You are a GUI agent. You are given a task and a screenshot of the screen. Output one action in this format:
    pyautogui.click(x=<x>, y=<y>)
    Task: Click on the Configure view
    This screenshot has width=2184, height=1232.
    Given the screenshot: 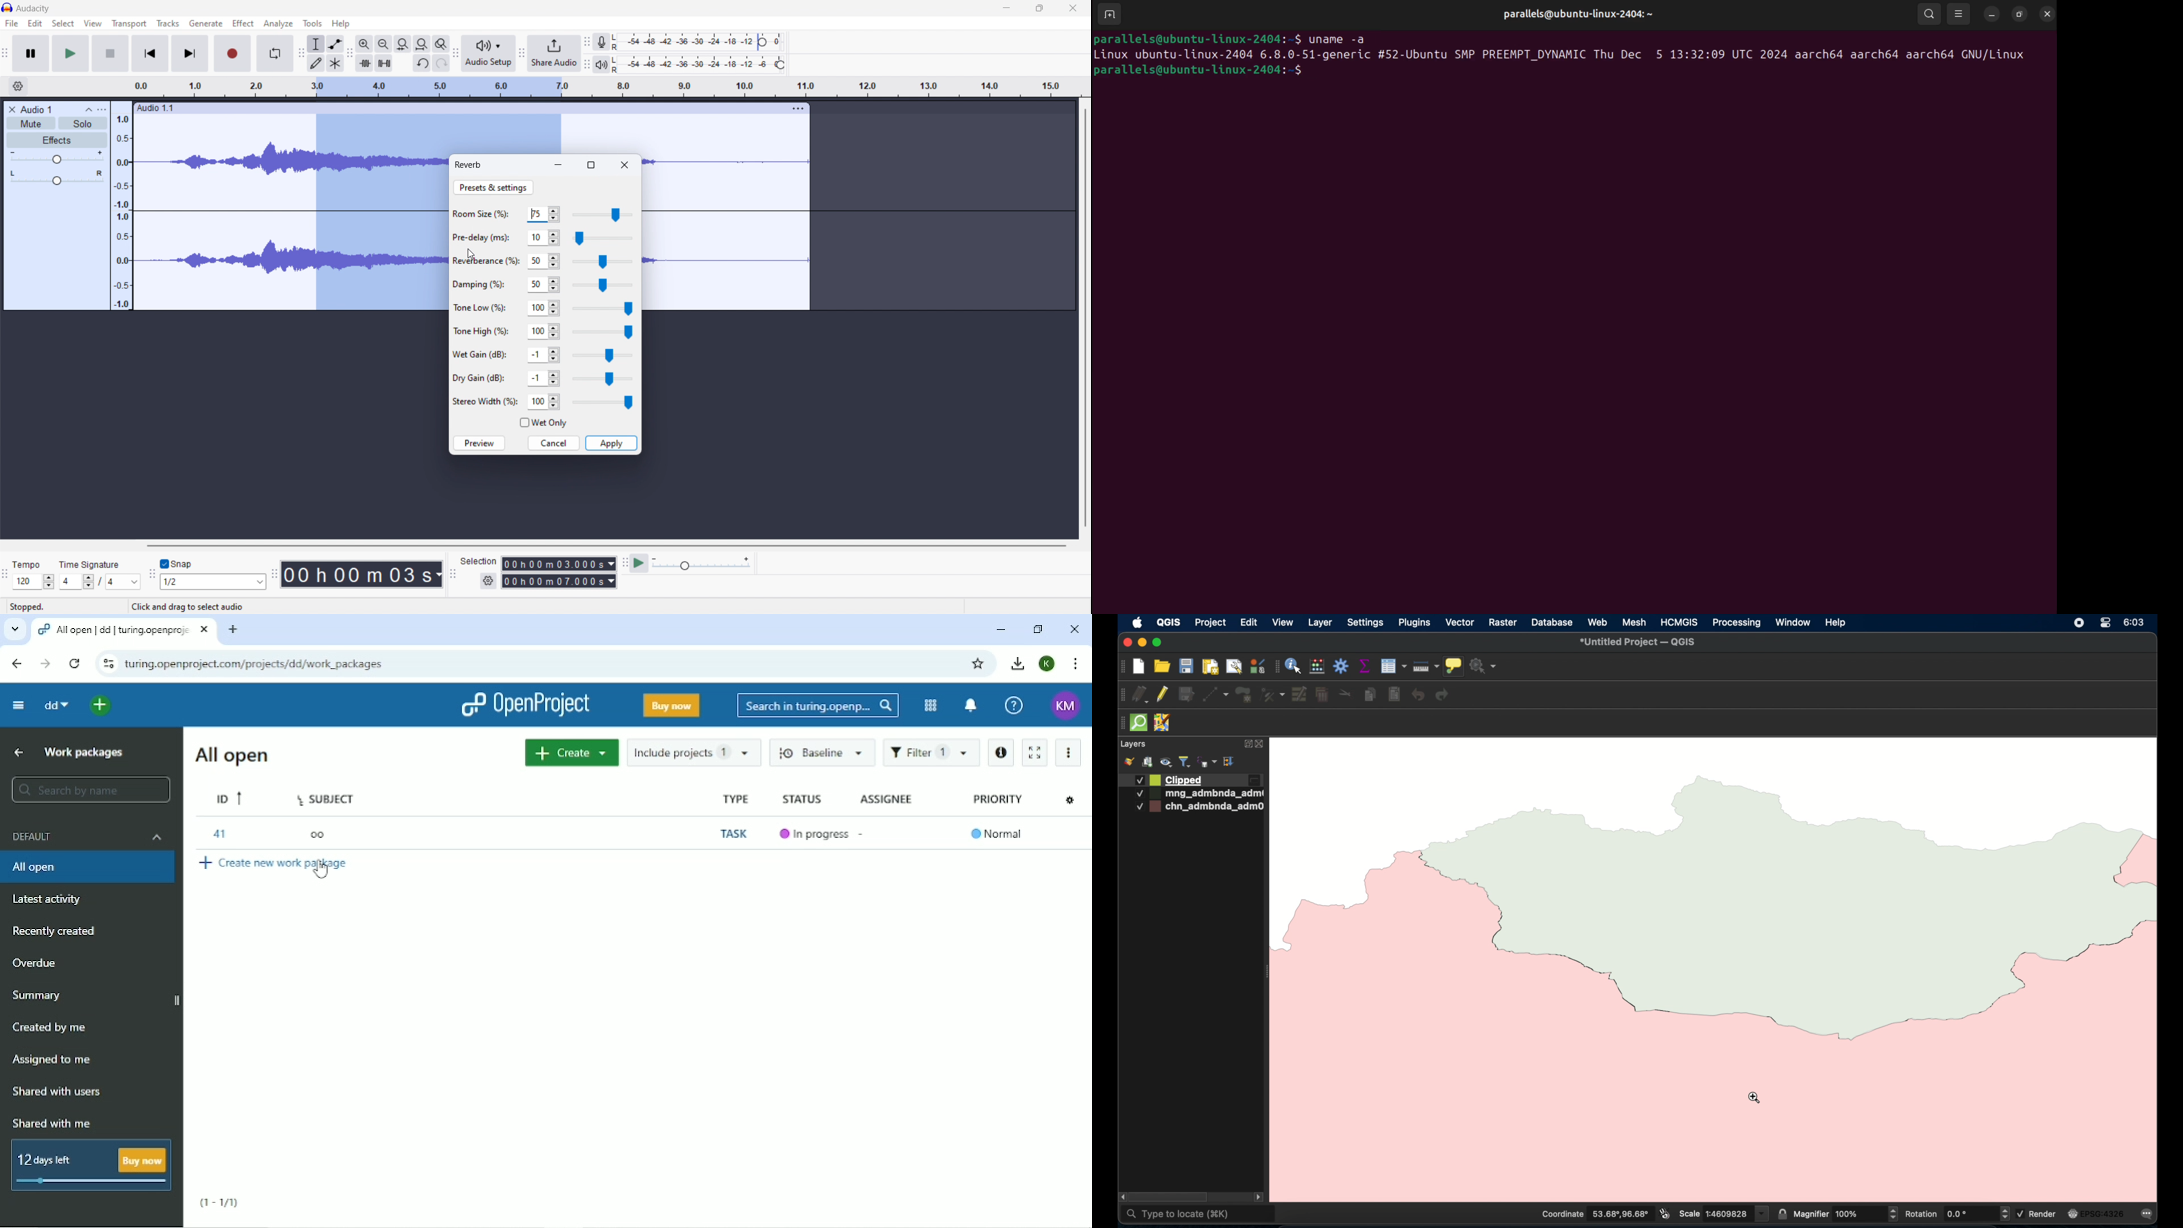 What is the action you would take?
    pyautogui.click(x=1070, y=802)
    